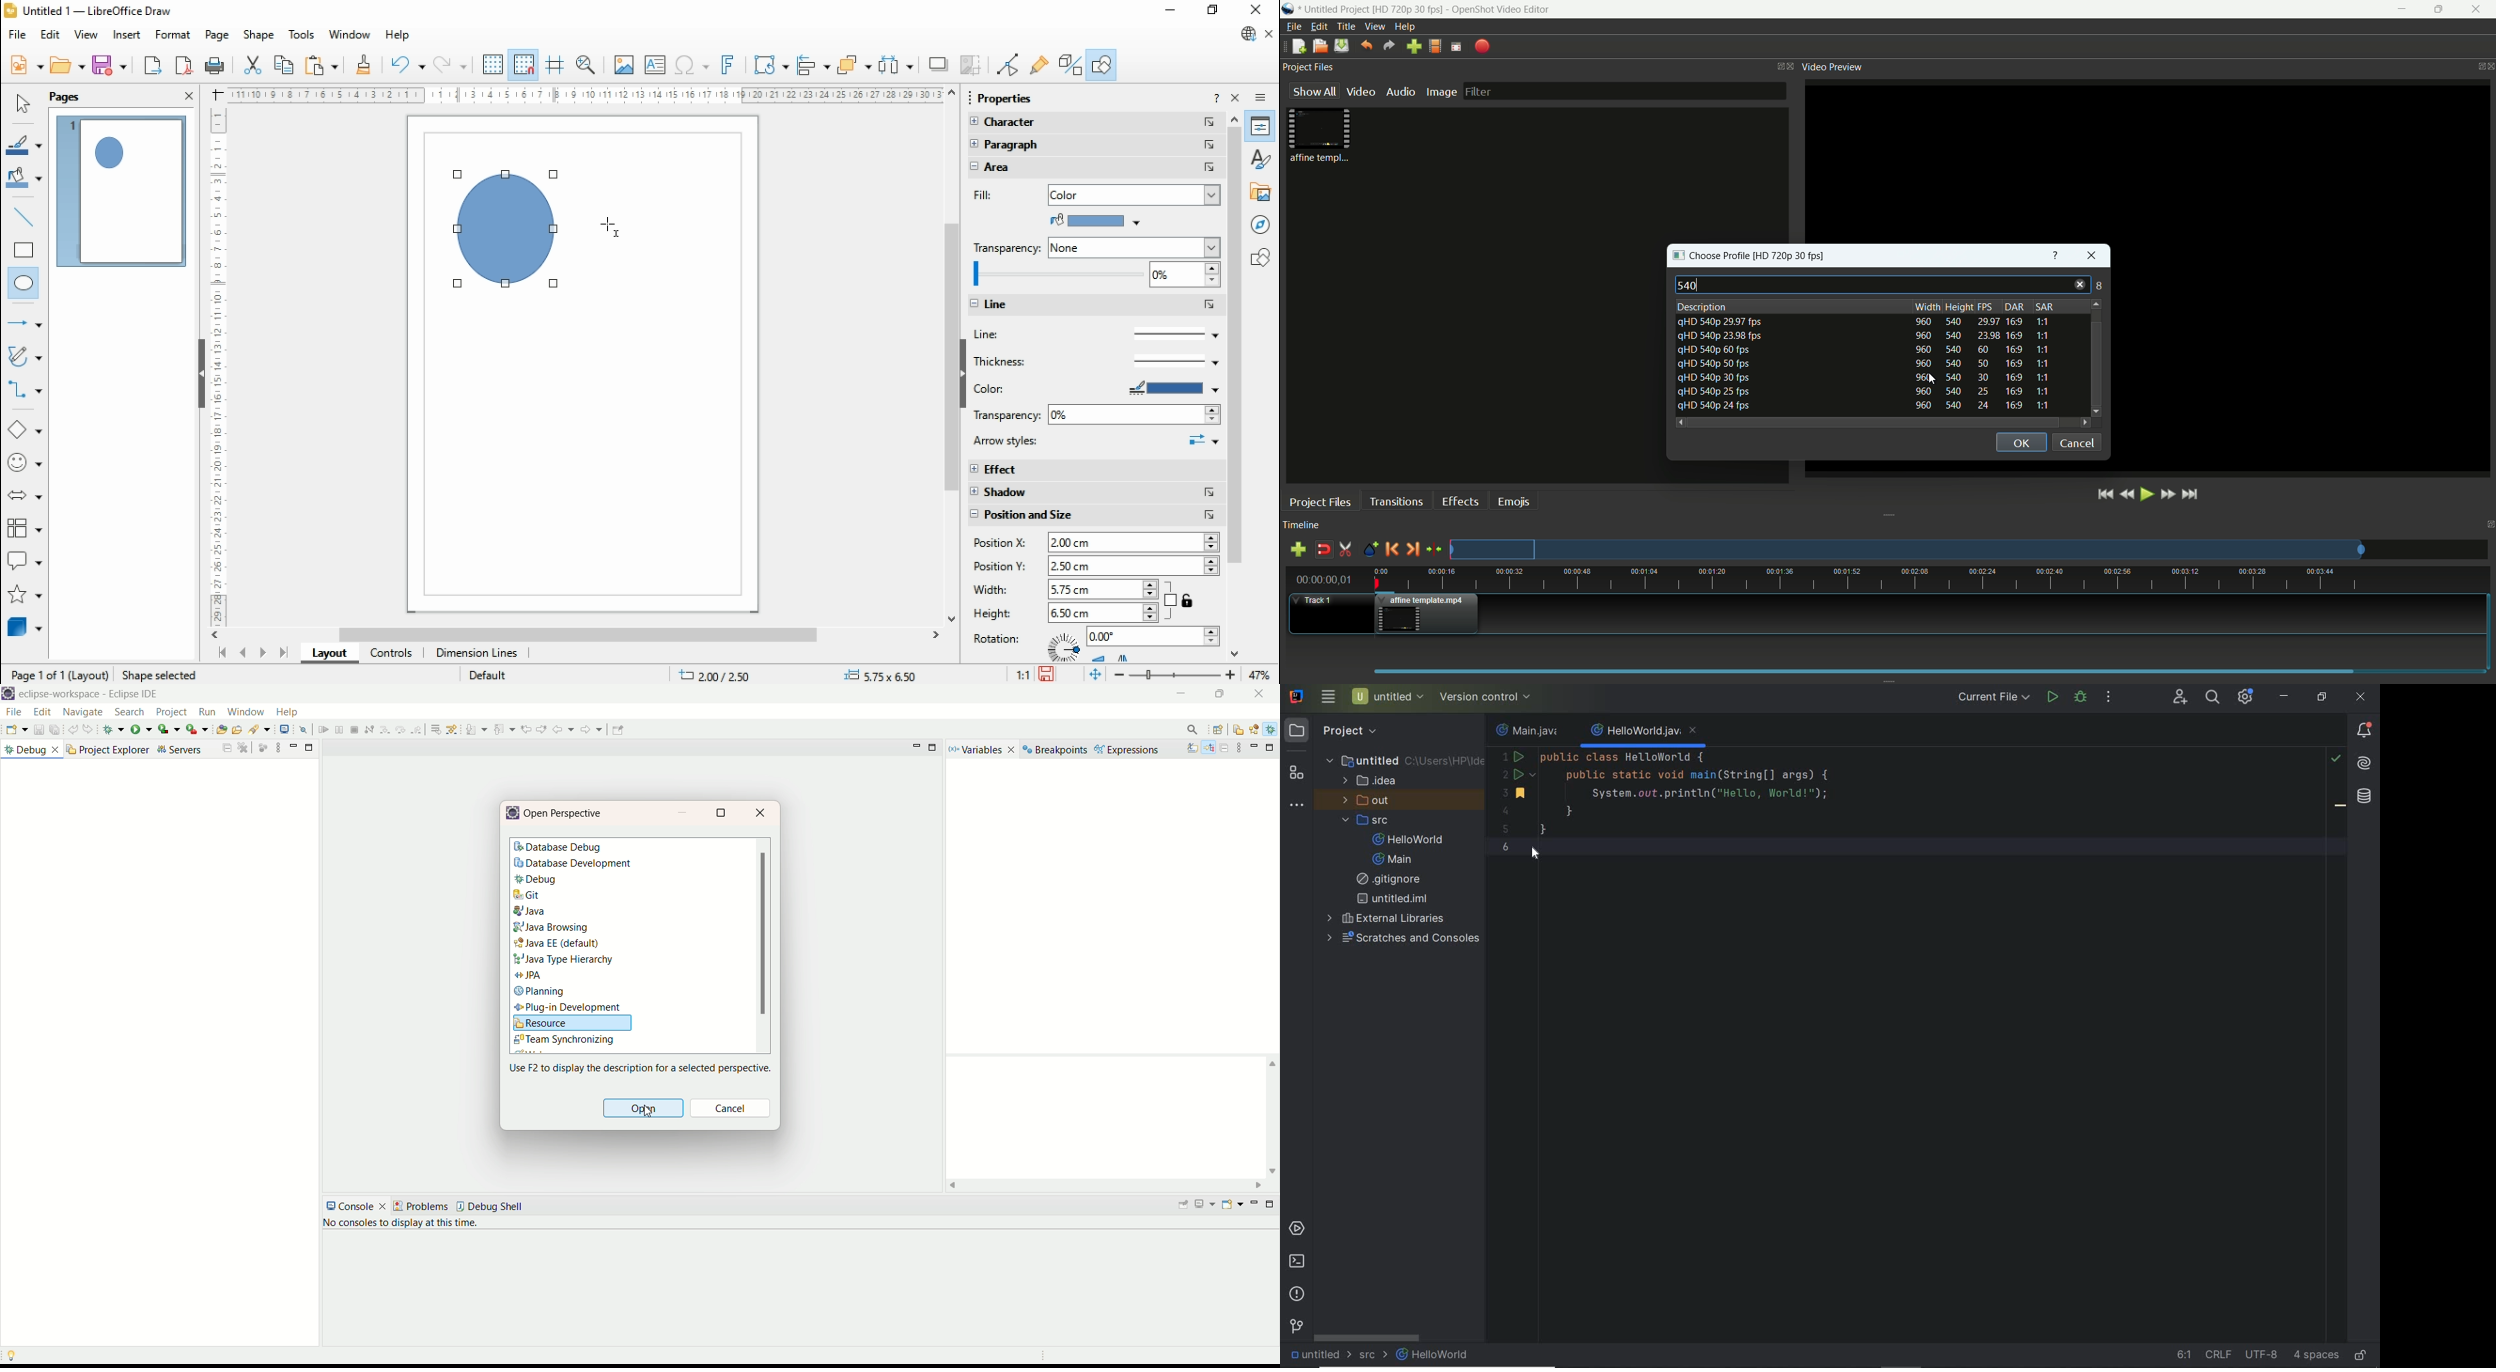  I want to click on previous page, so click(244, 653).